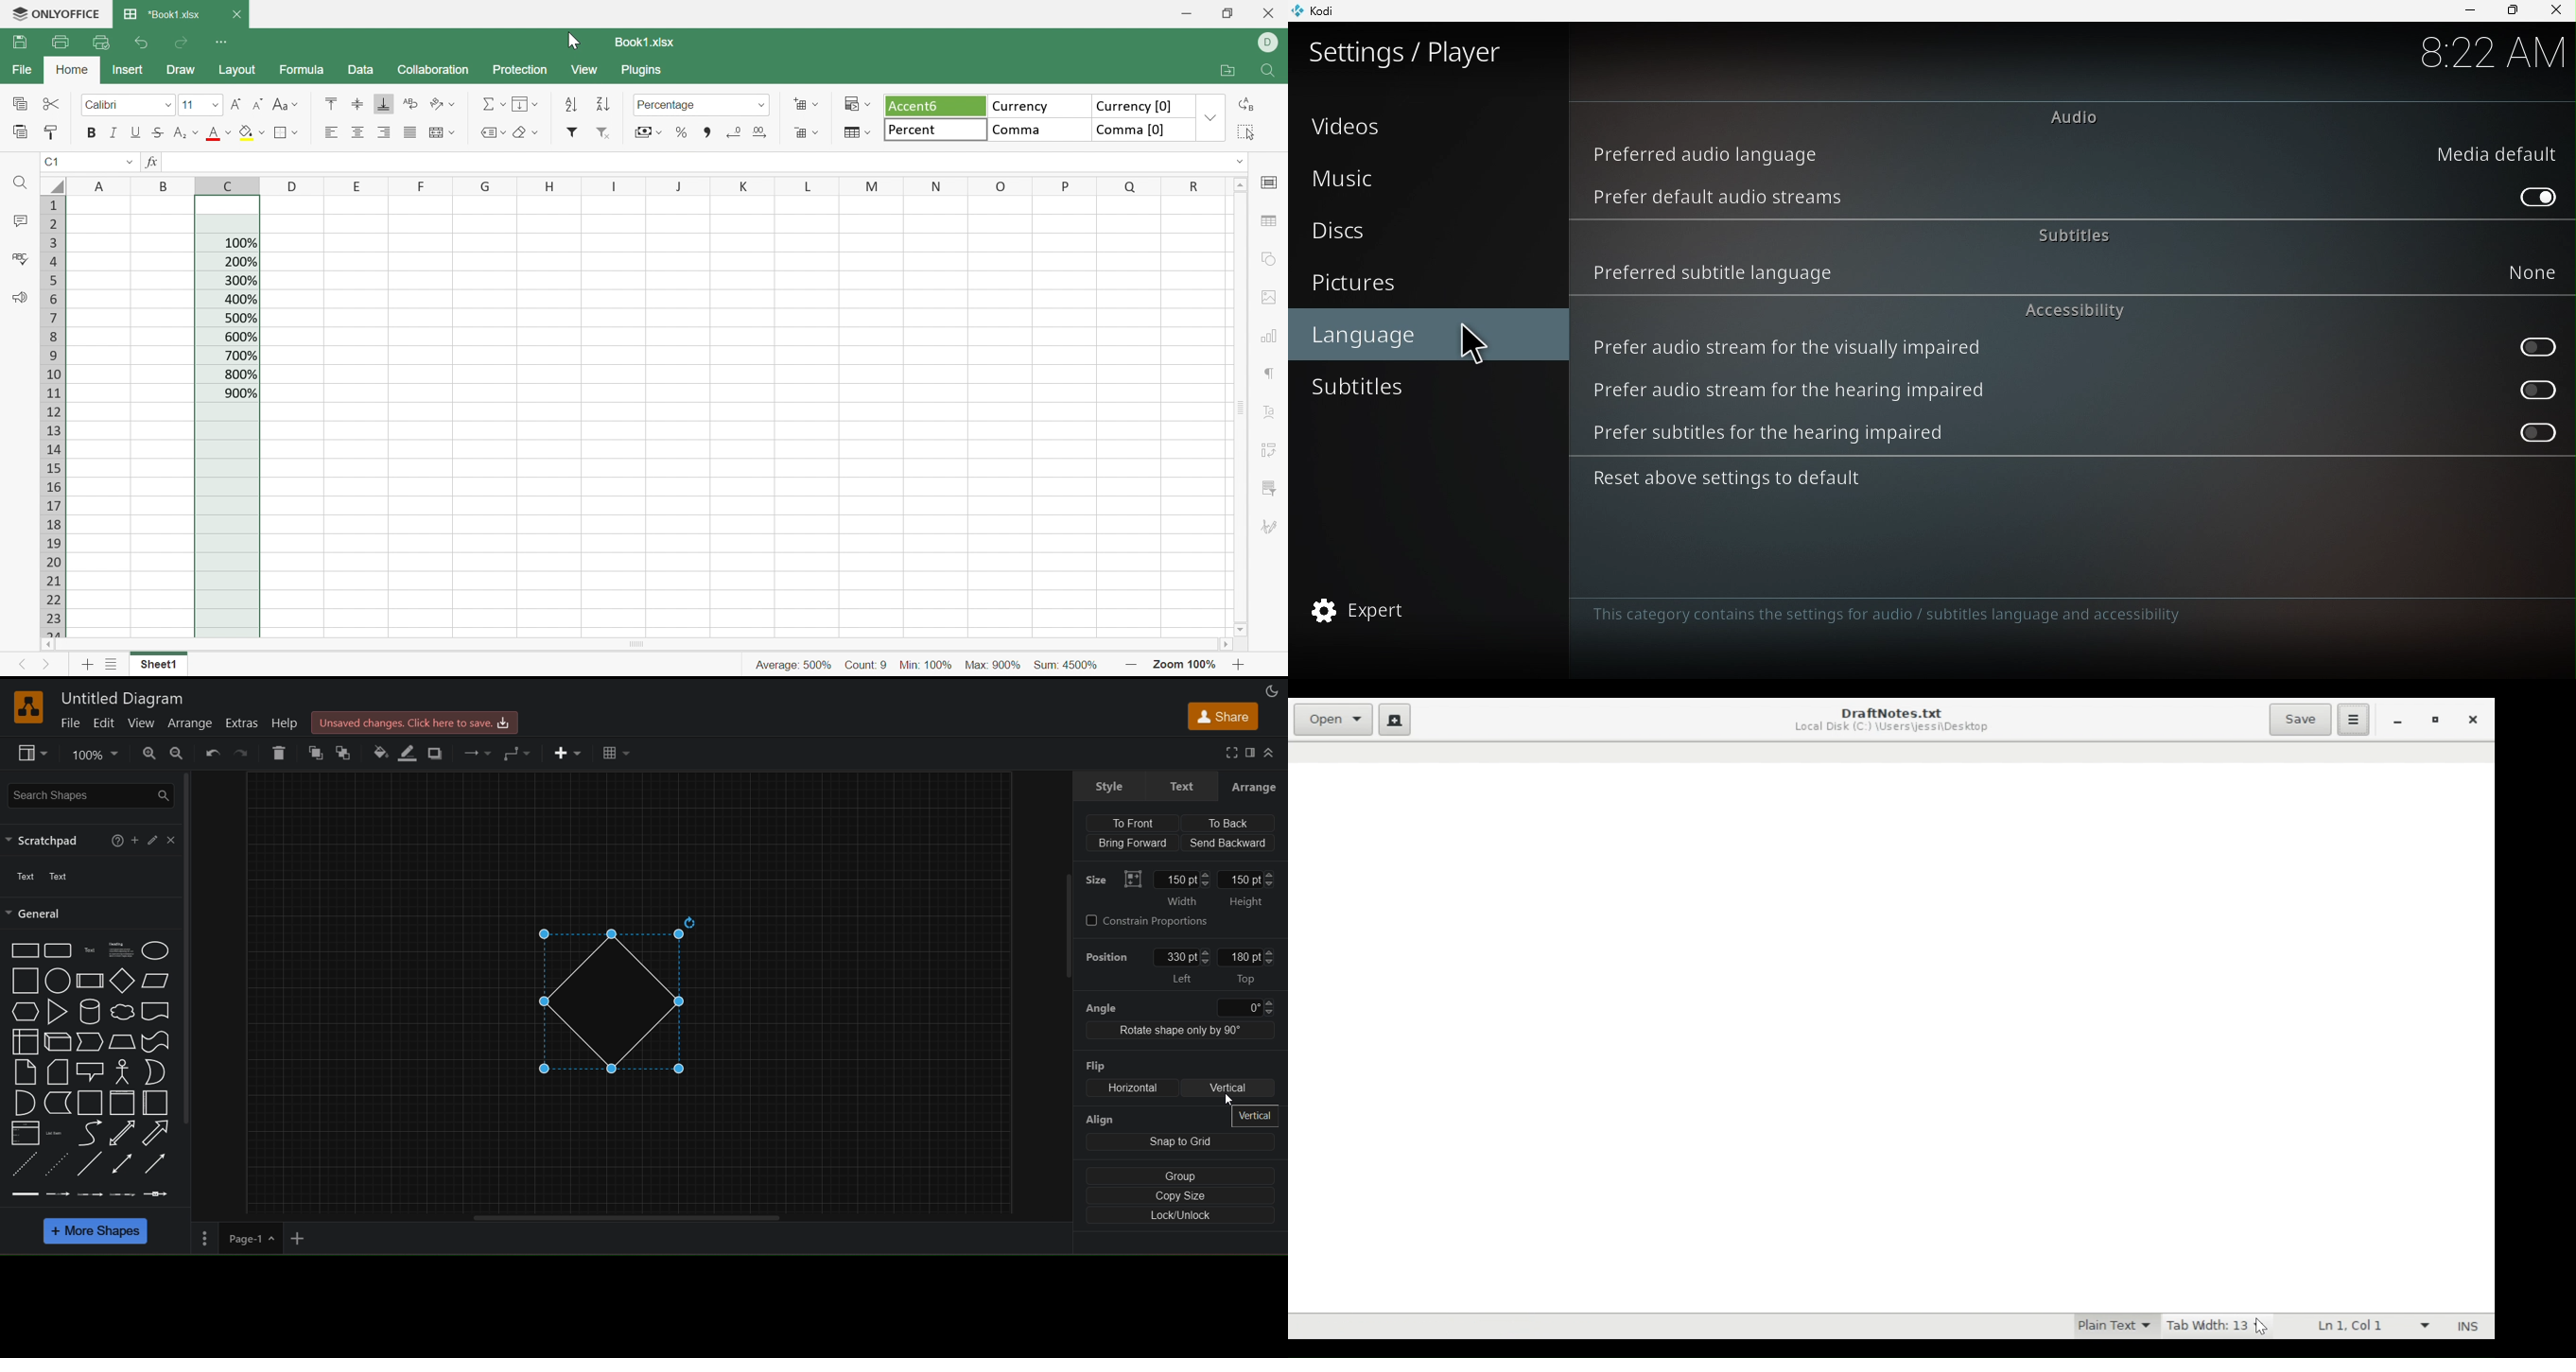 The width and height of the screenshot is (2576, 1372). What do you see at coordinates (58, 951) in the screenshot?
I see `rounded rectangle` at bounding box center [58, 951].